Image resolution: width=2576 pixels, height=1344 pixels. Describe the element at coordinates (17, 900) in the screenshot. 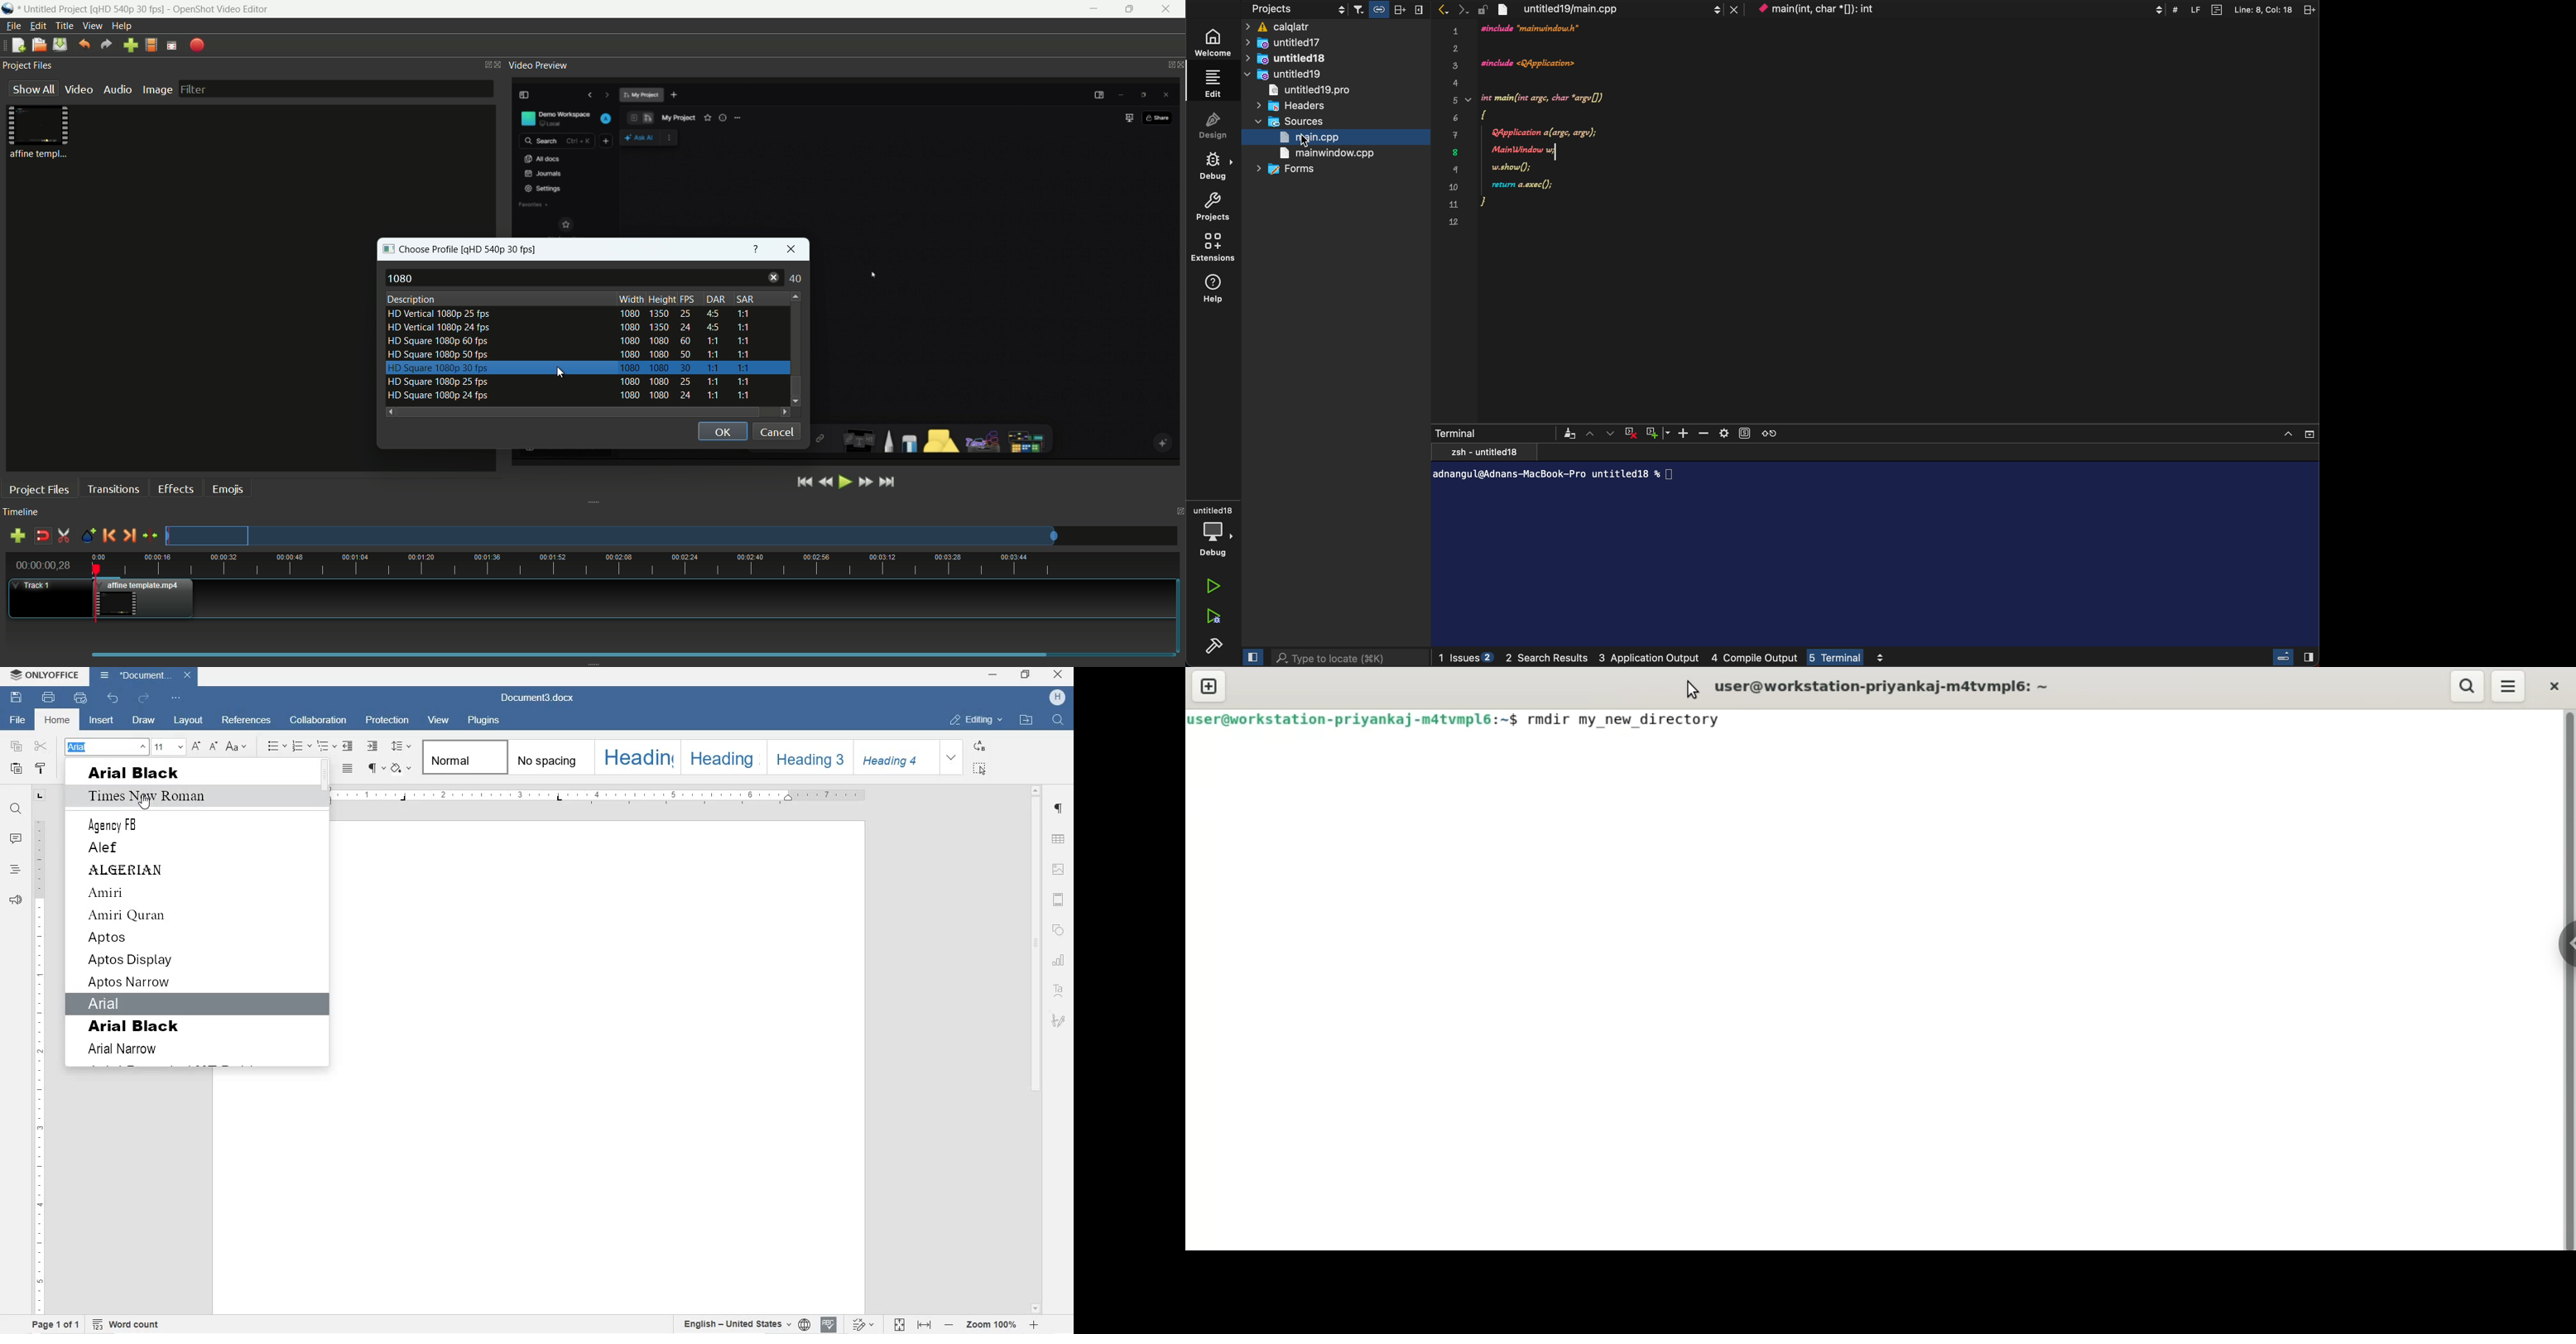

I see `FEEDBACK & SUPPORT` at that location.